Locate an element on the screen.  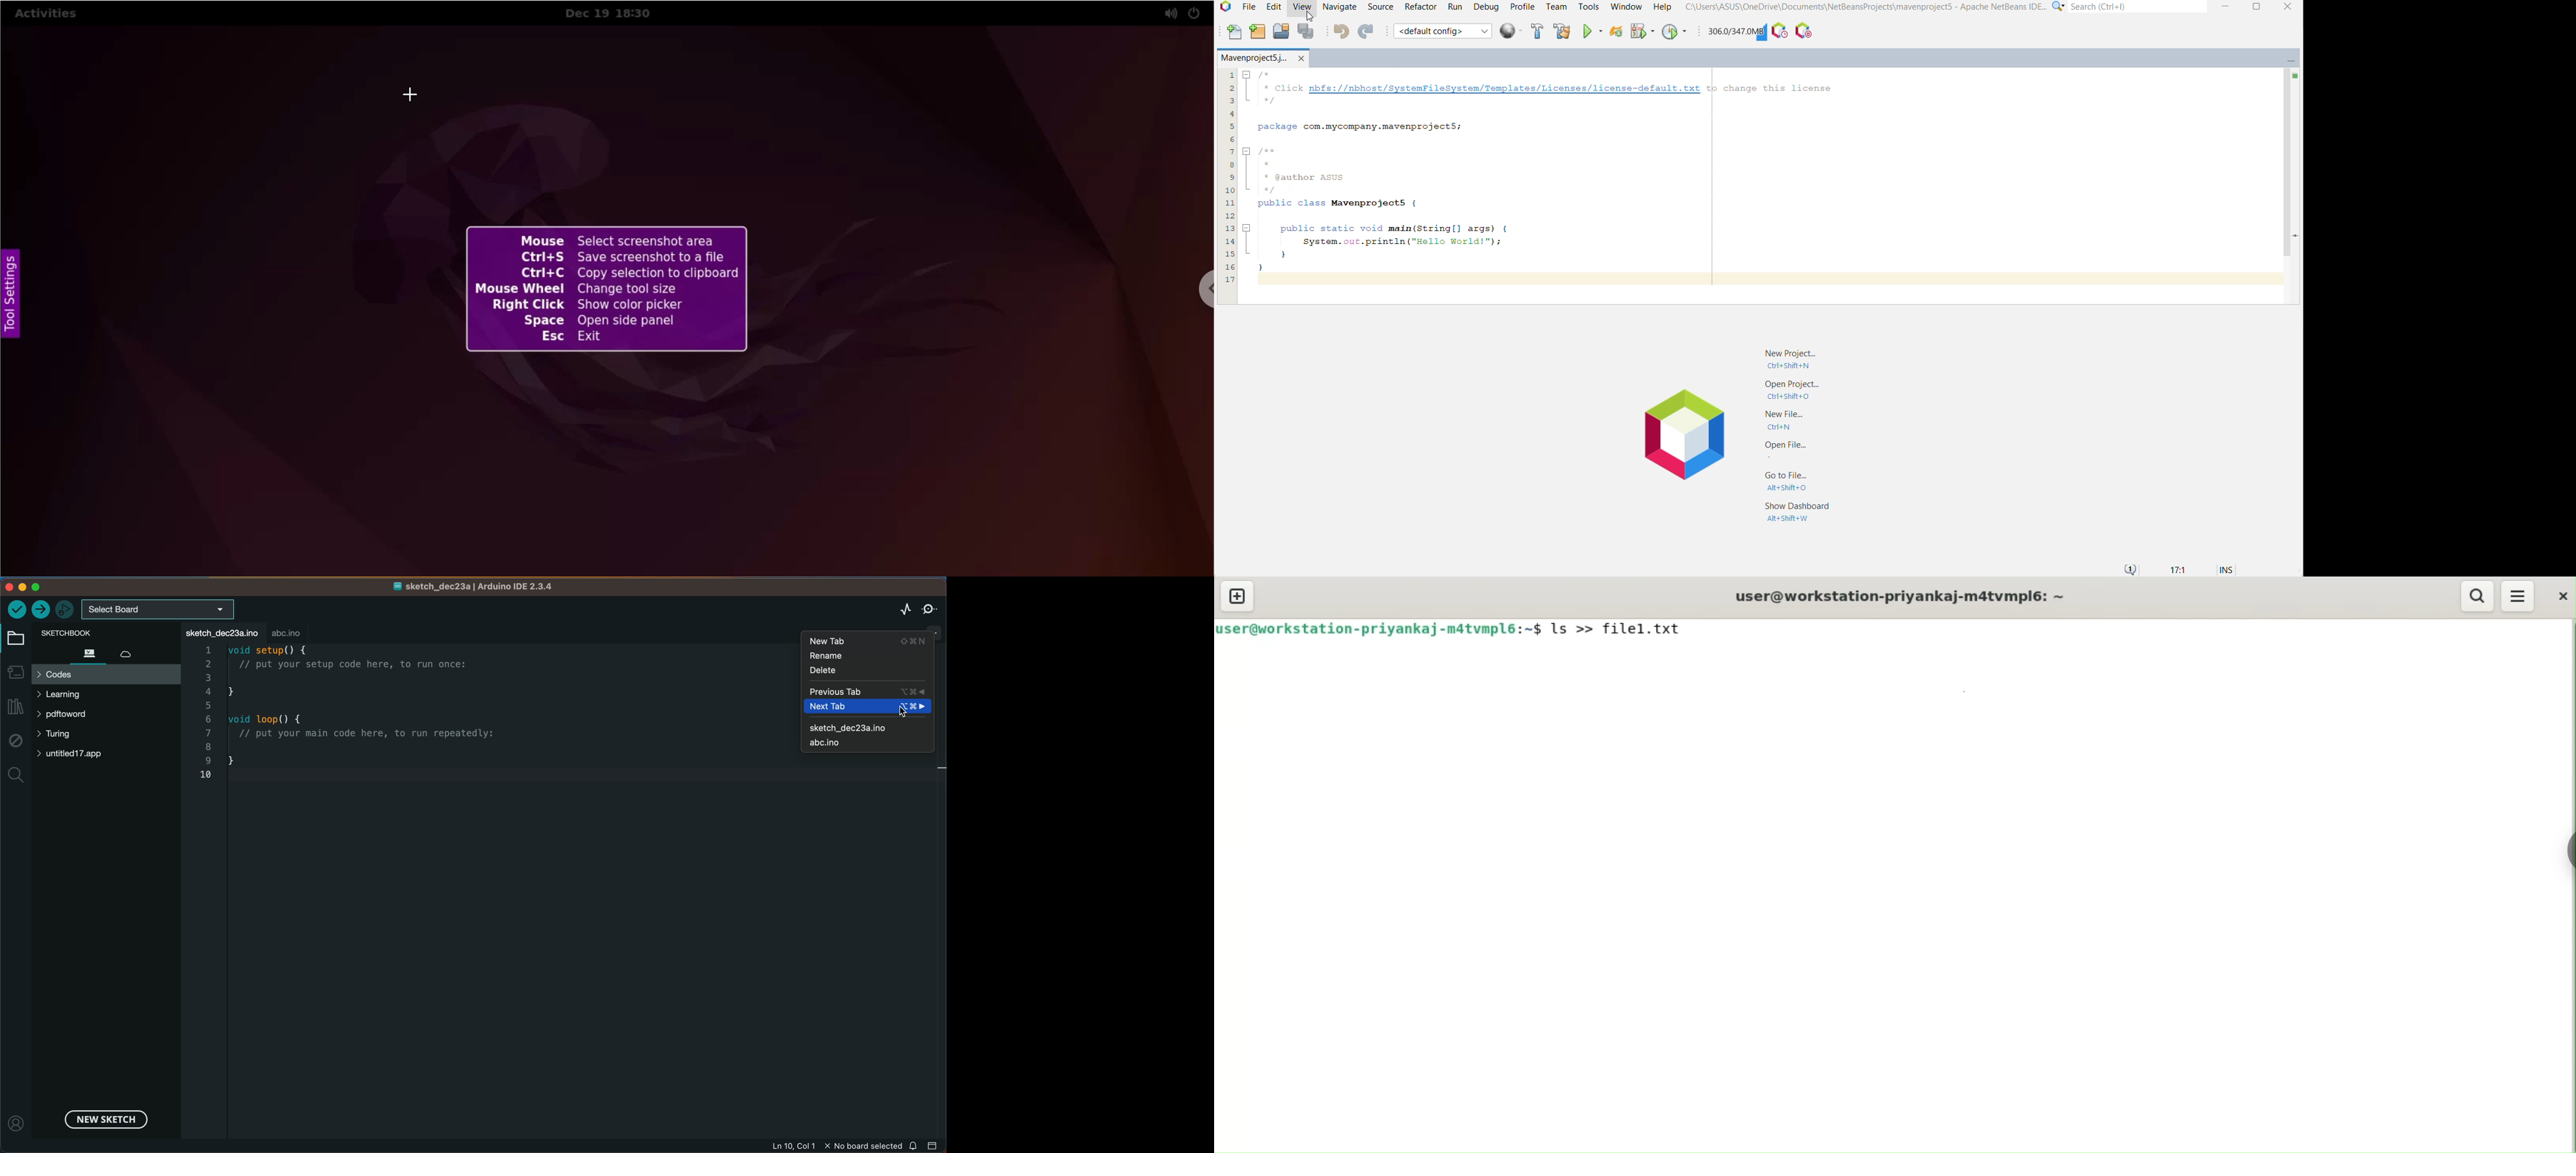
board selecter is located at coordinates (160, 609).